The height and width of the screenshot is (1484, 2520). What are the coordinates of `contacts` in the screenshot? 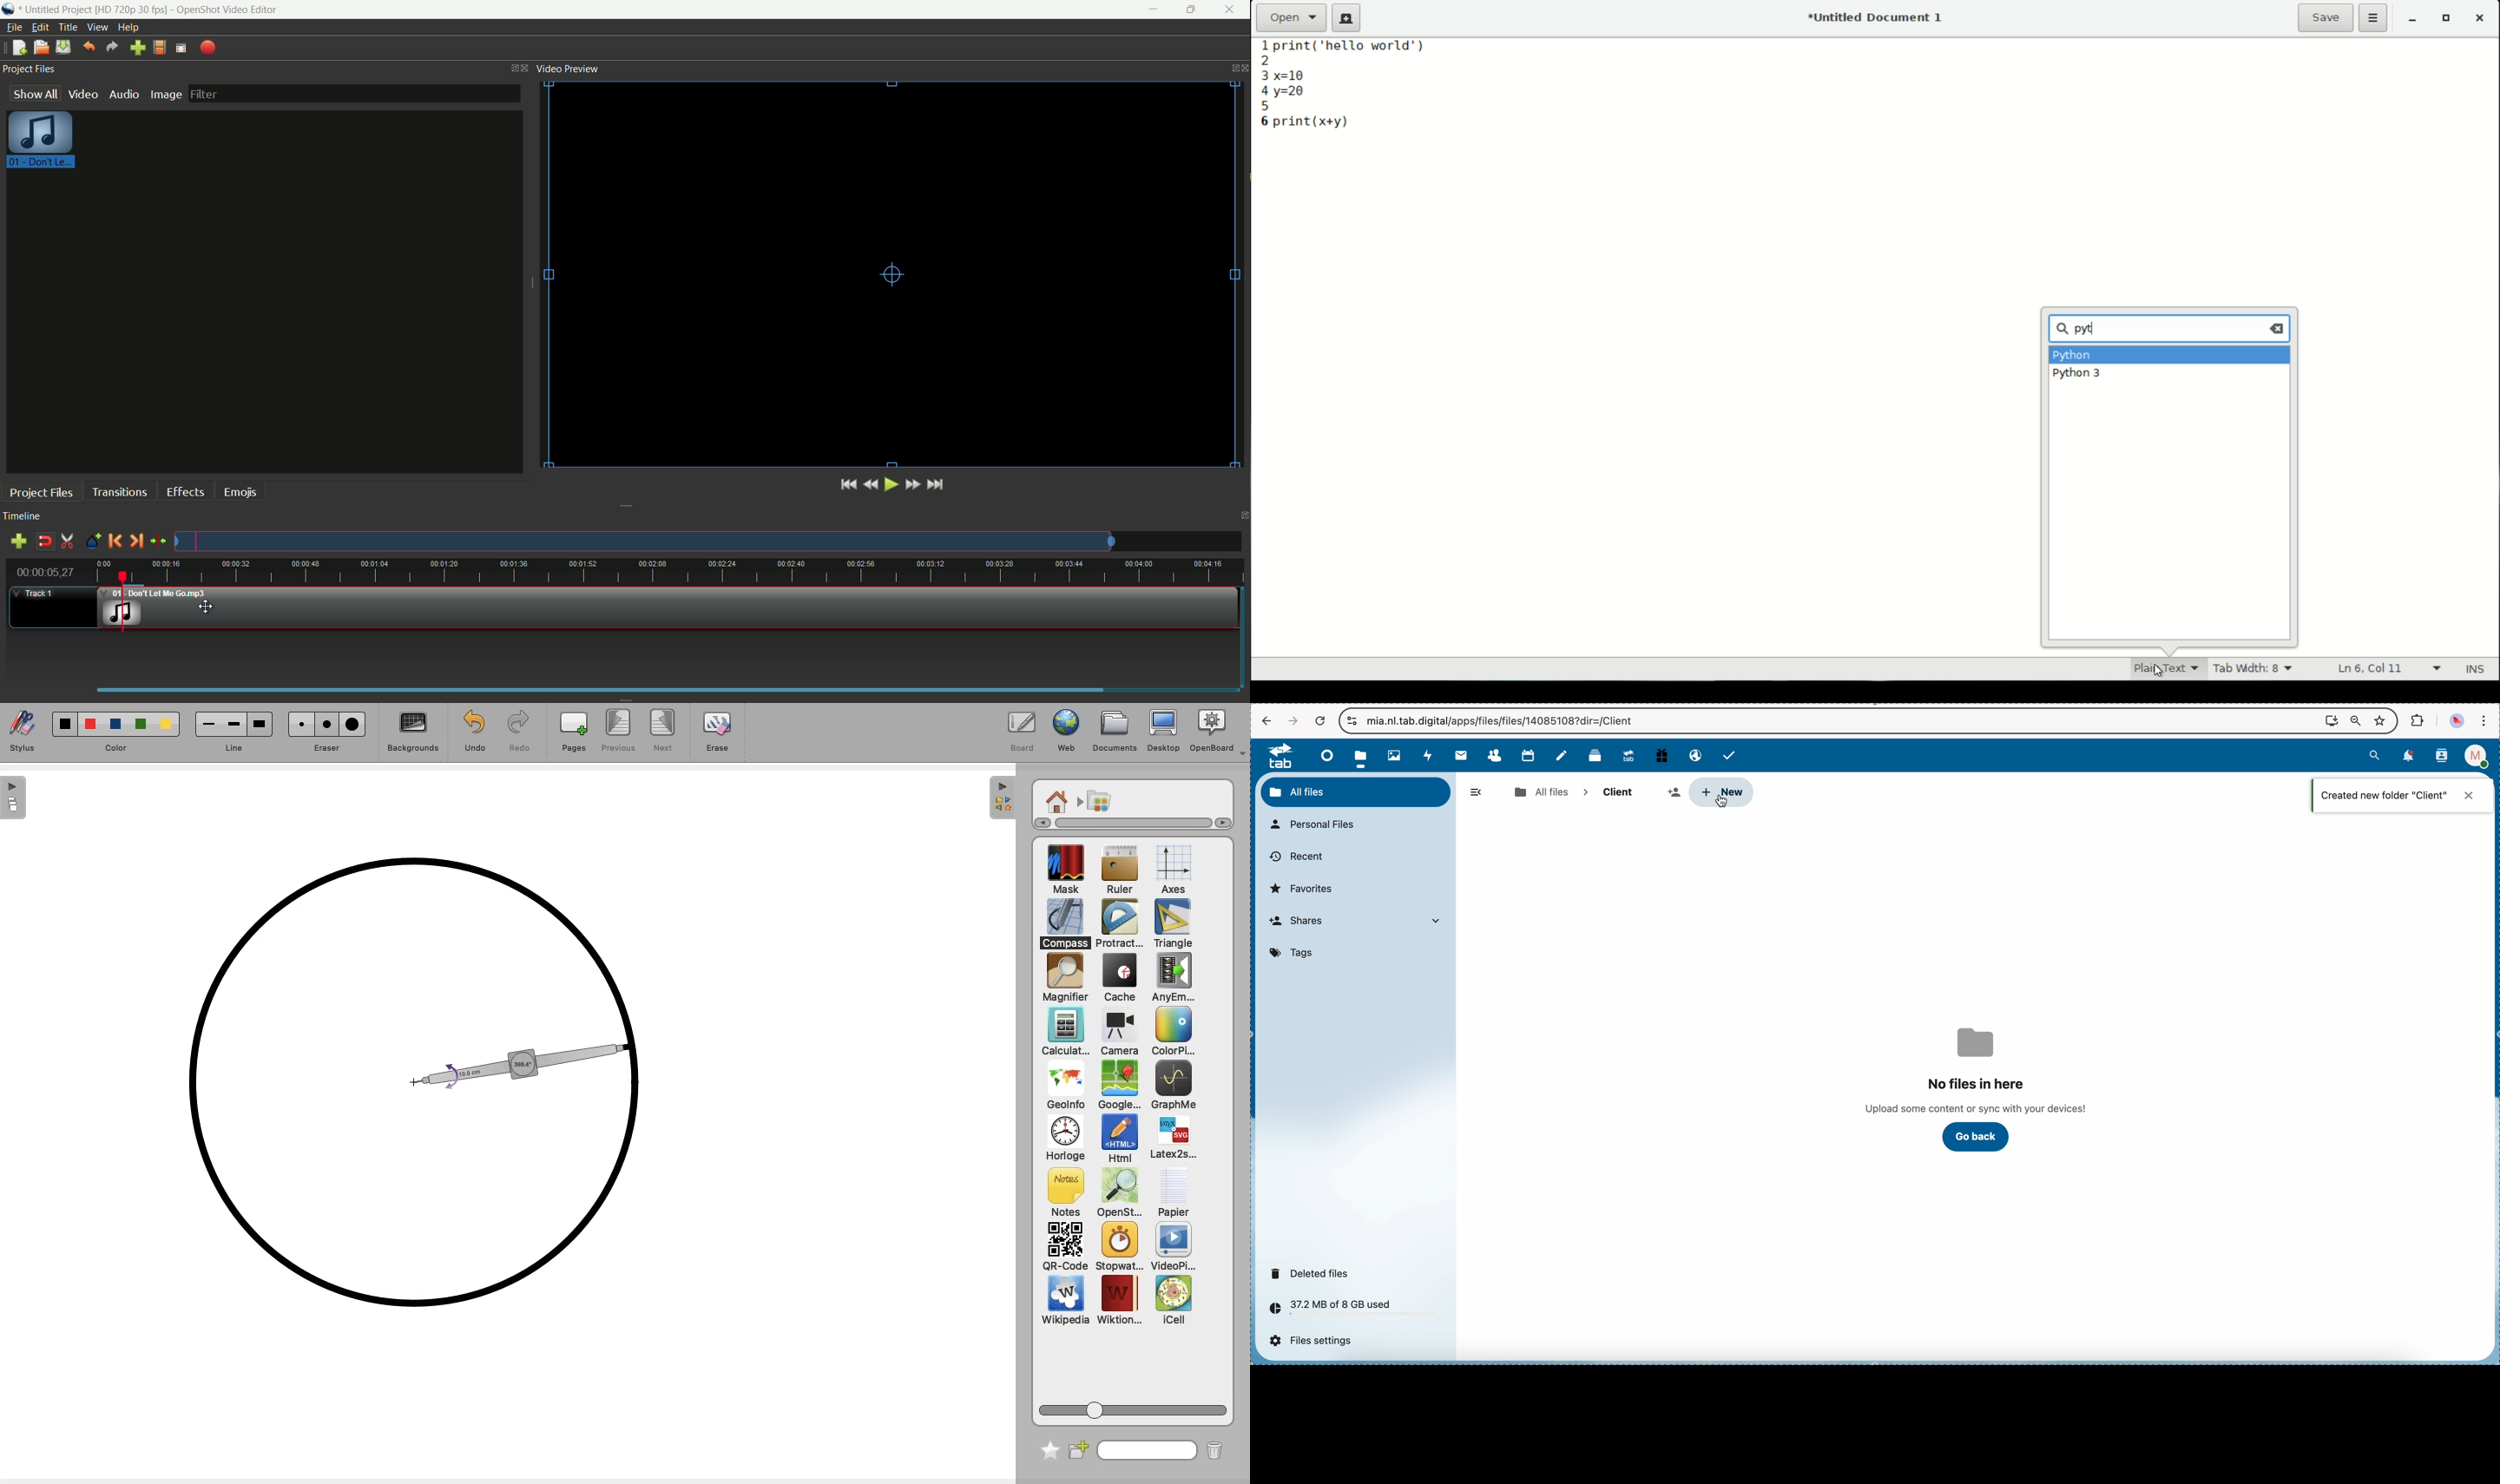 It's located at (1494, 756).